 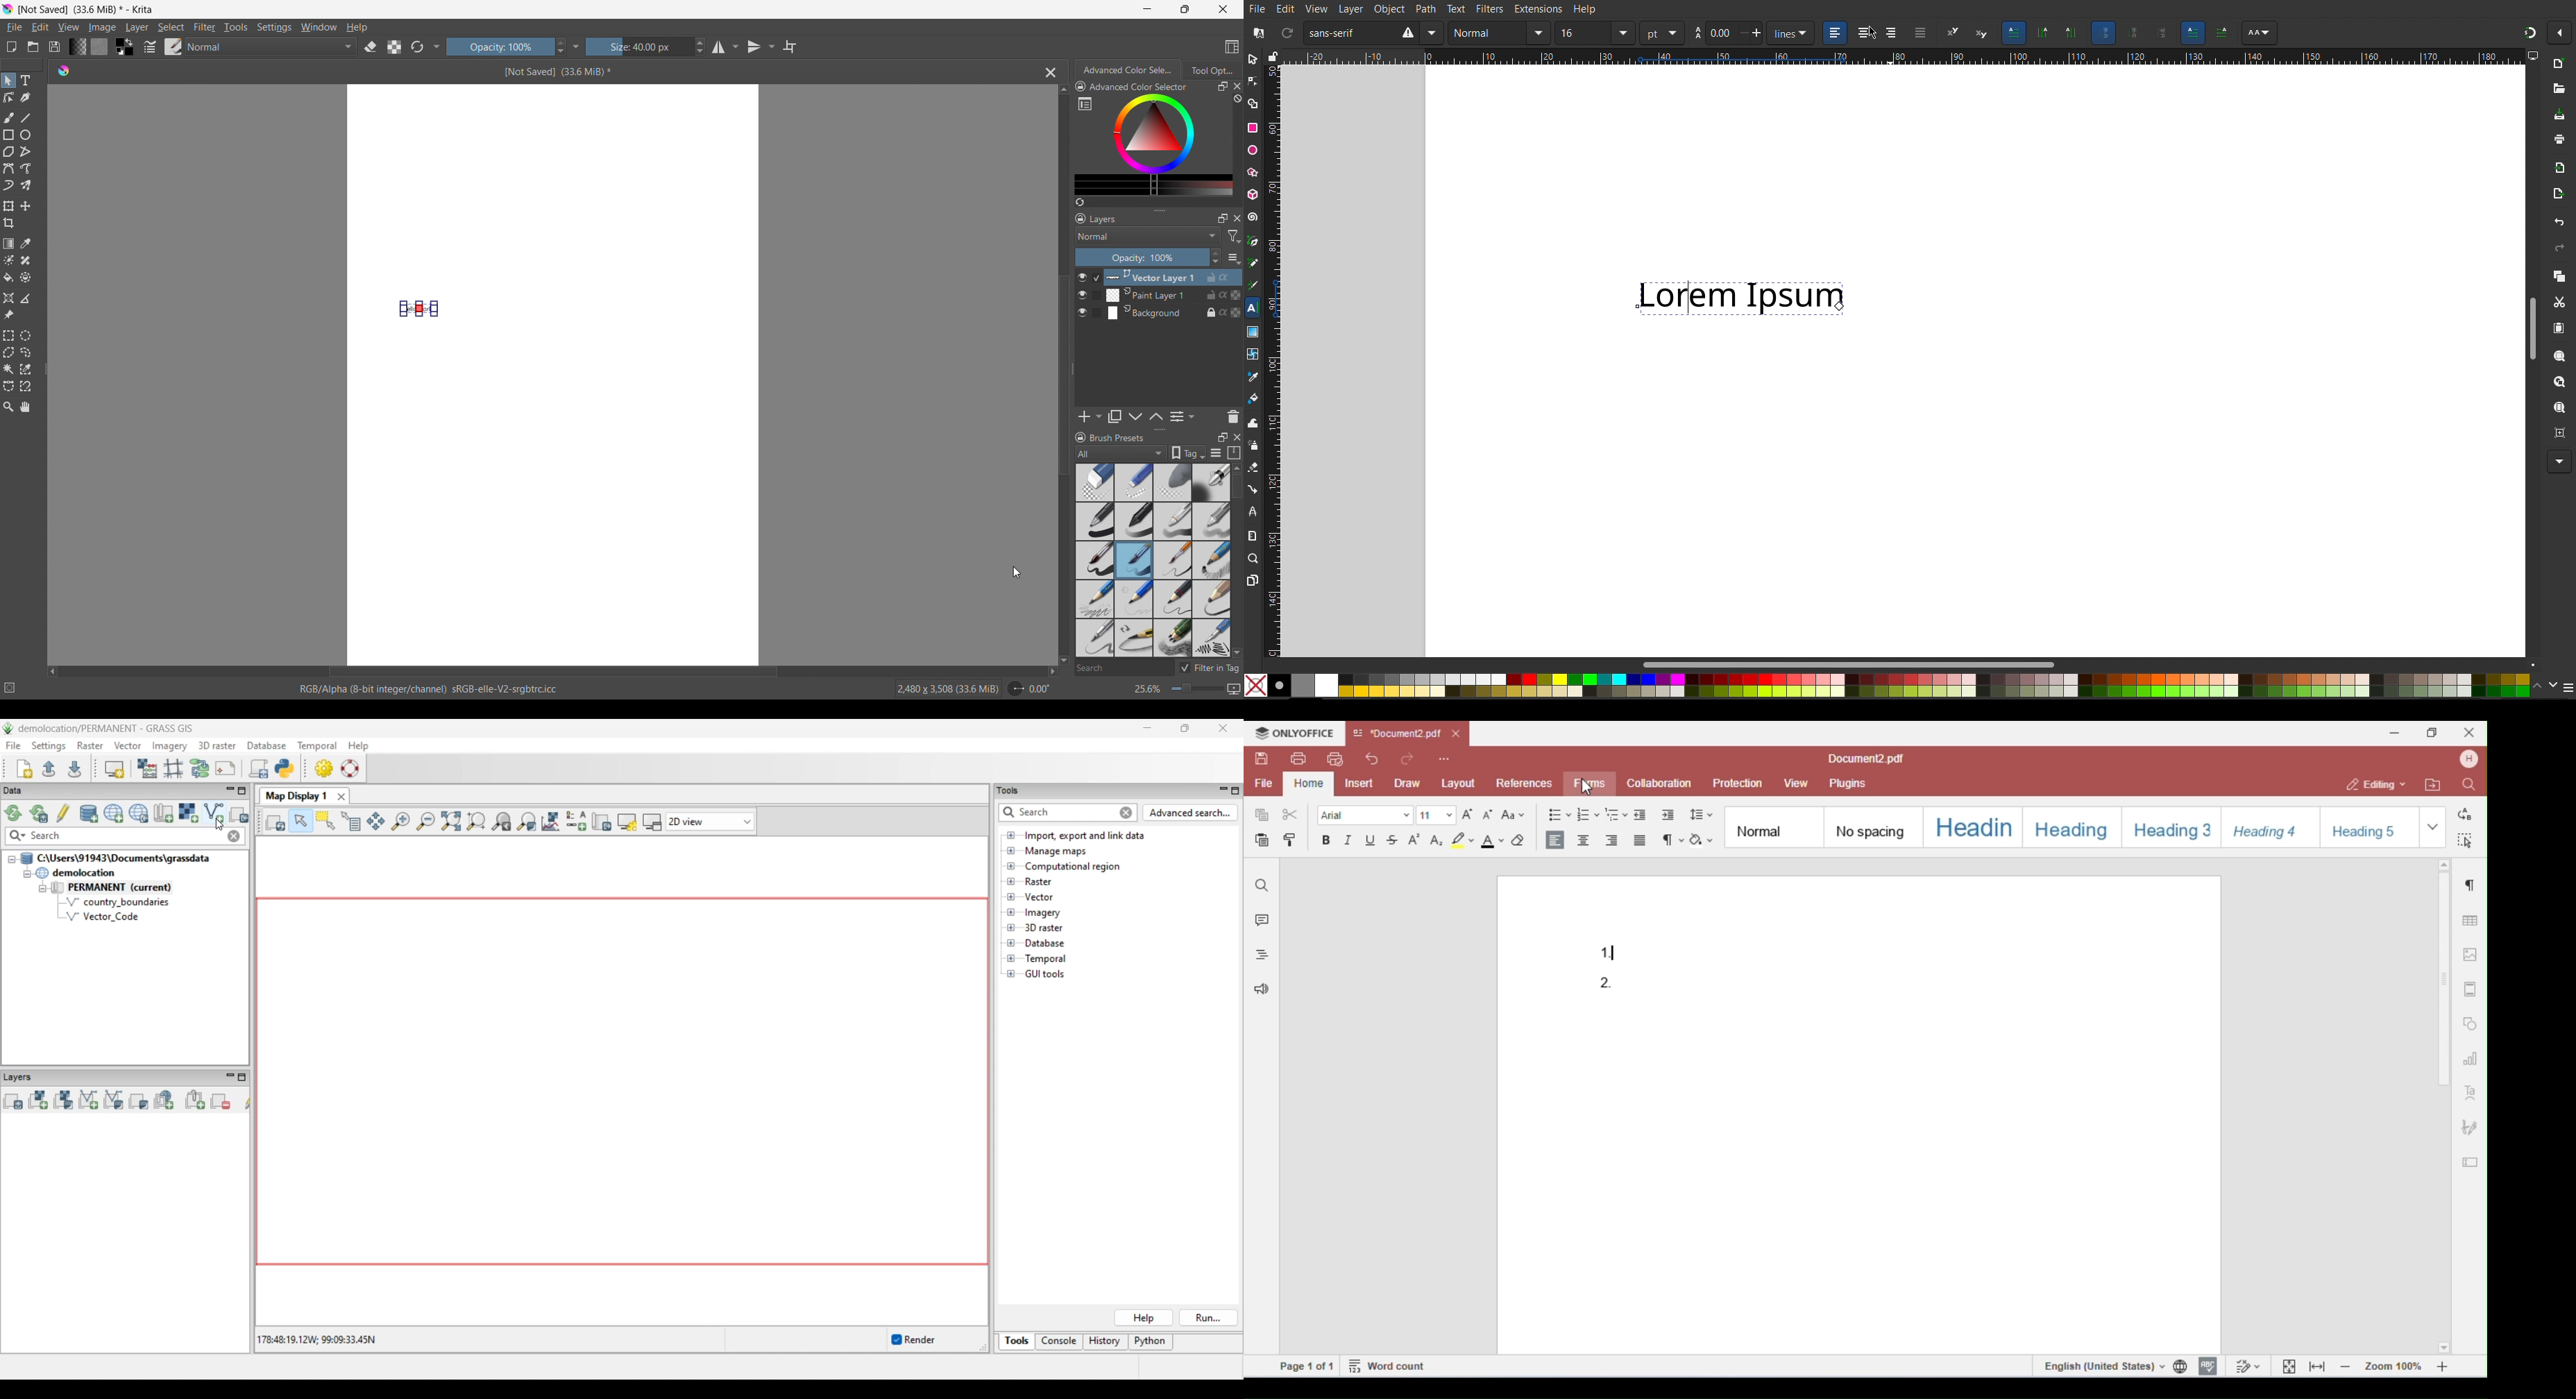 I want to click on Font Collections, so click(x=1257, y=33).